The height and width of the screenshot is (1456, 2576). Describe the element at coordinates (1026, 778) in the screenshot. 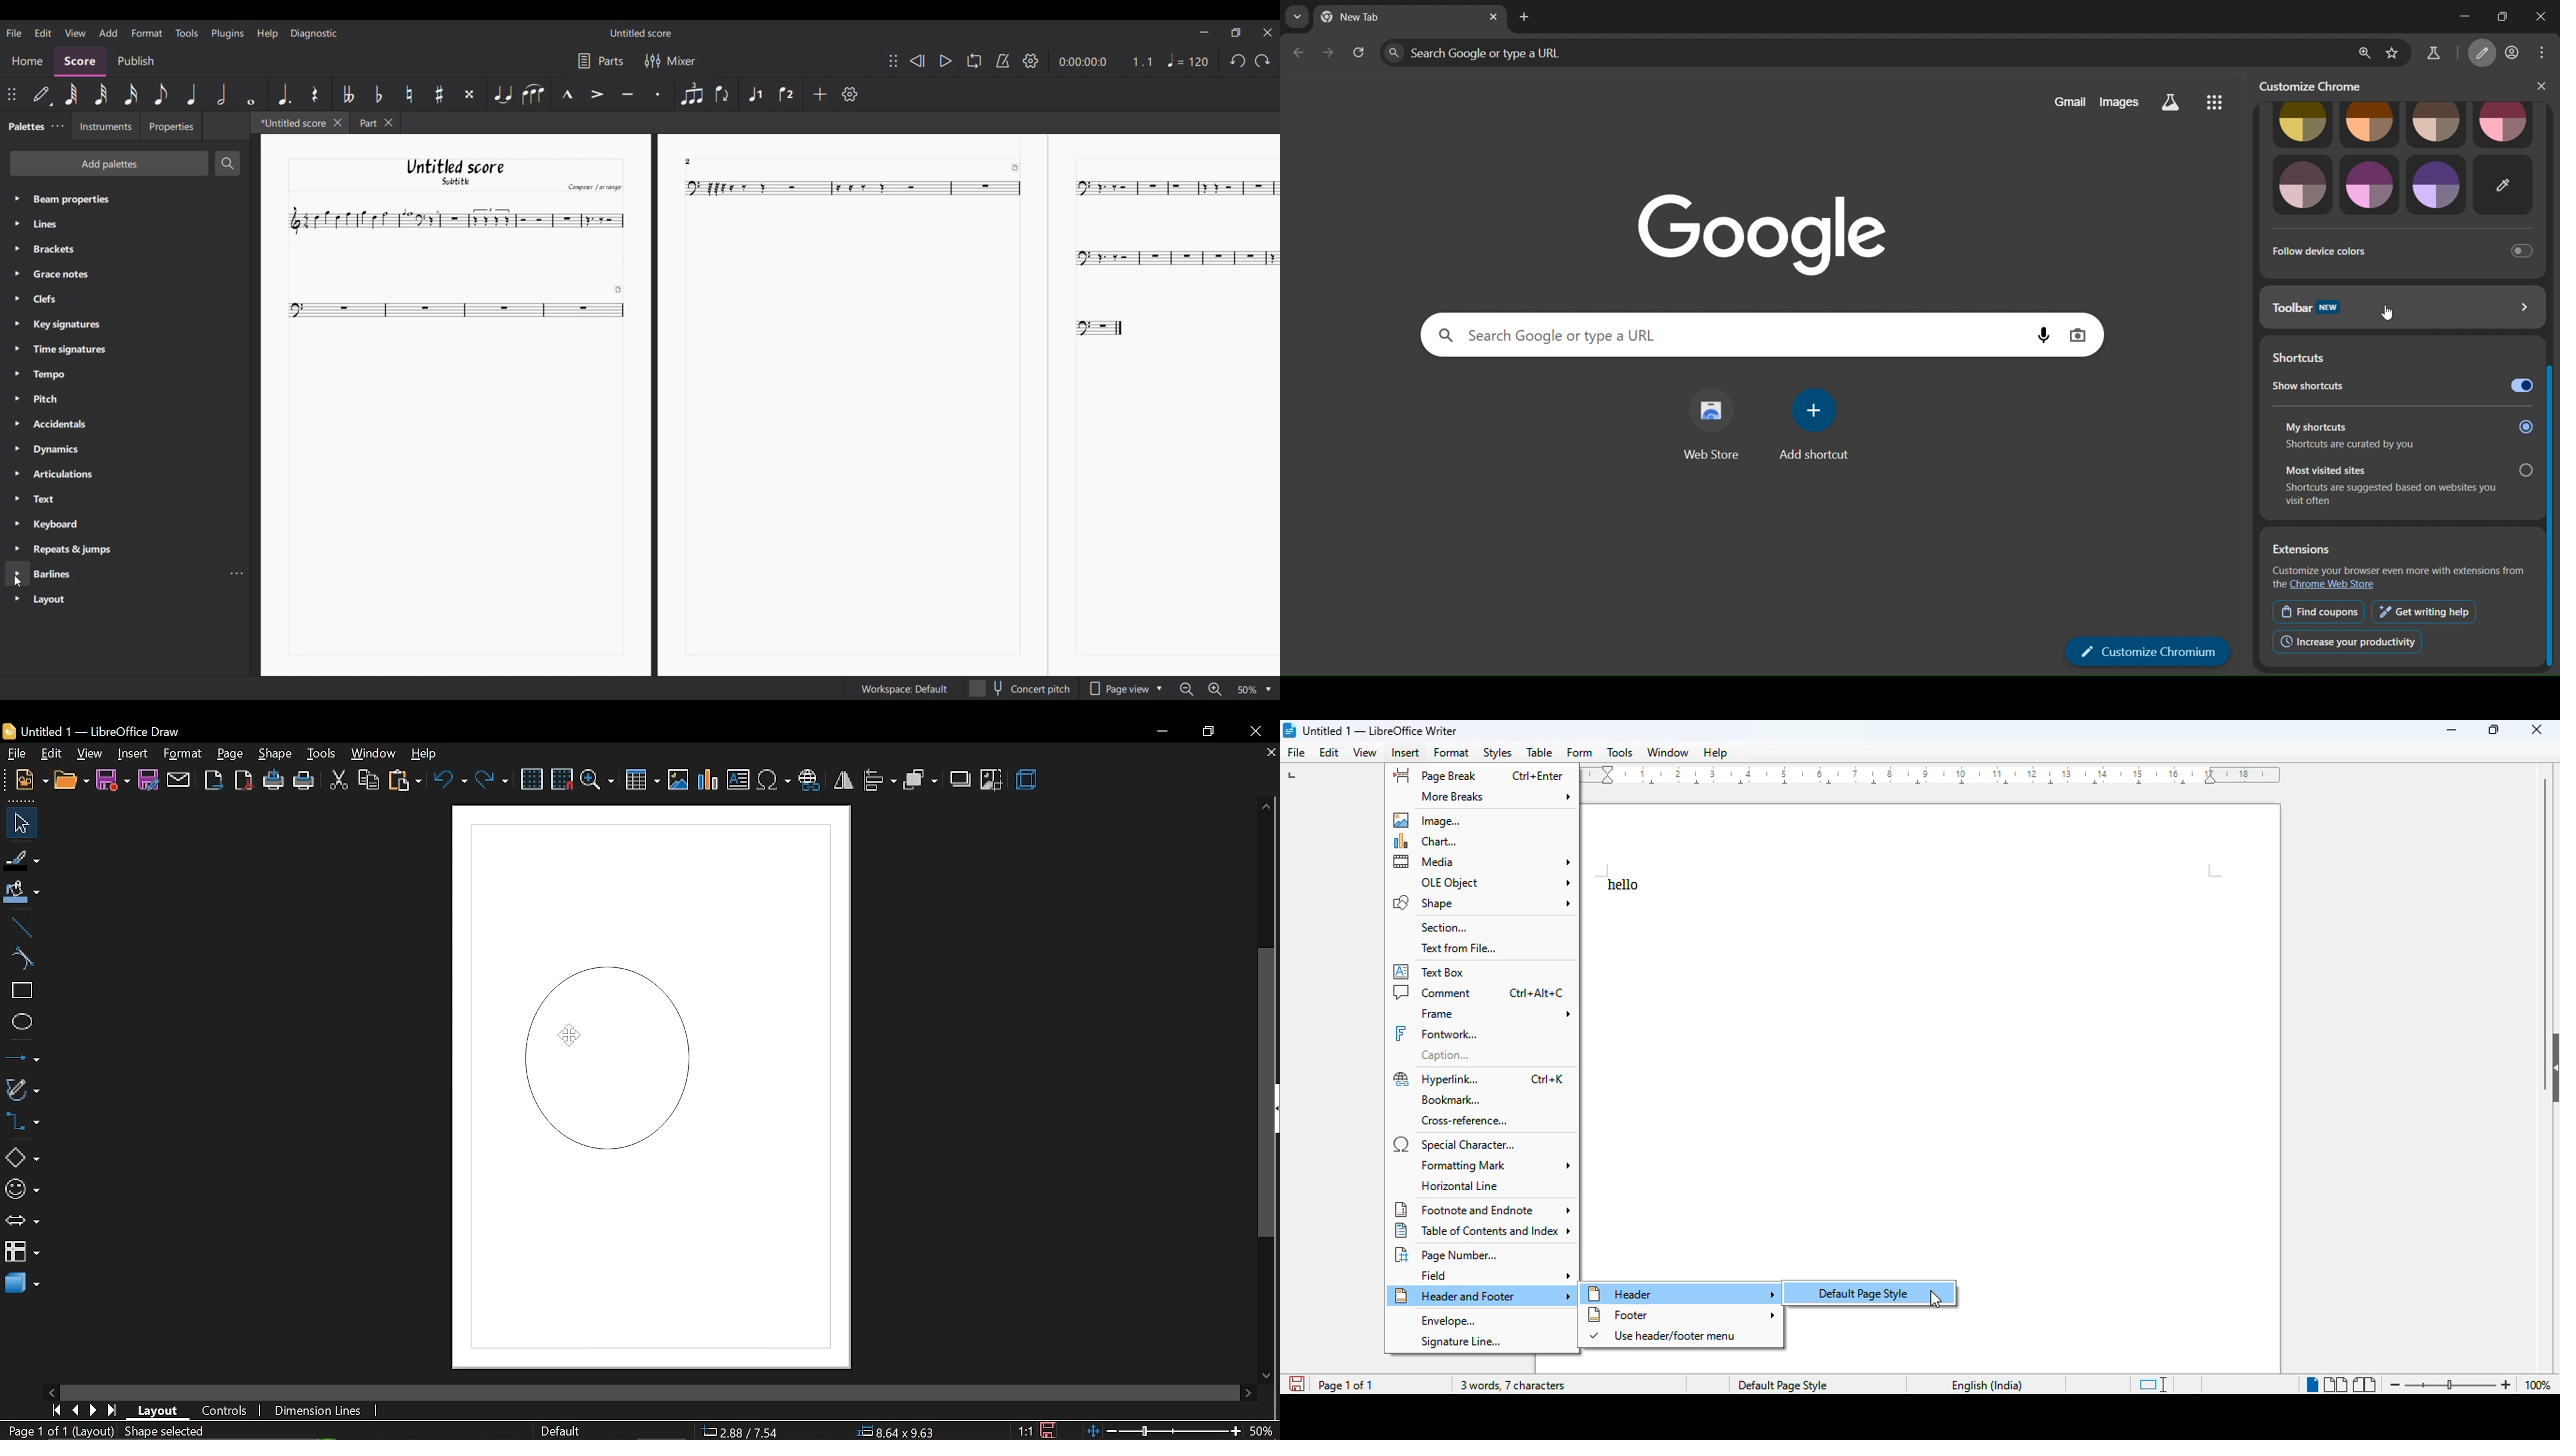

I see `3d effects` at that location.